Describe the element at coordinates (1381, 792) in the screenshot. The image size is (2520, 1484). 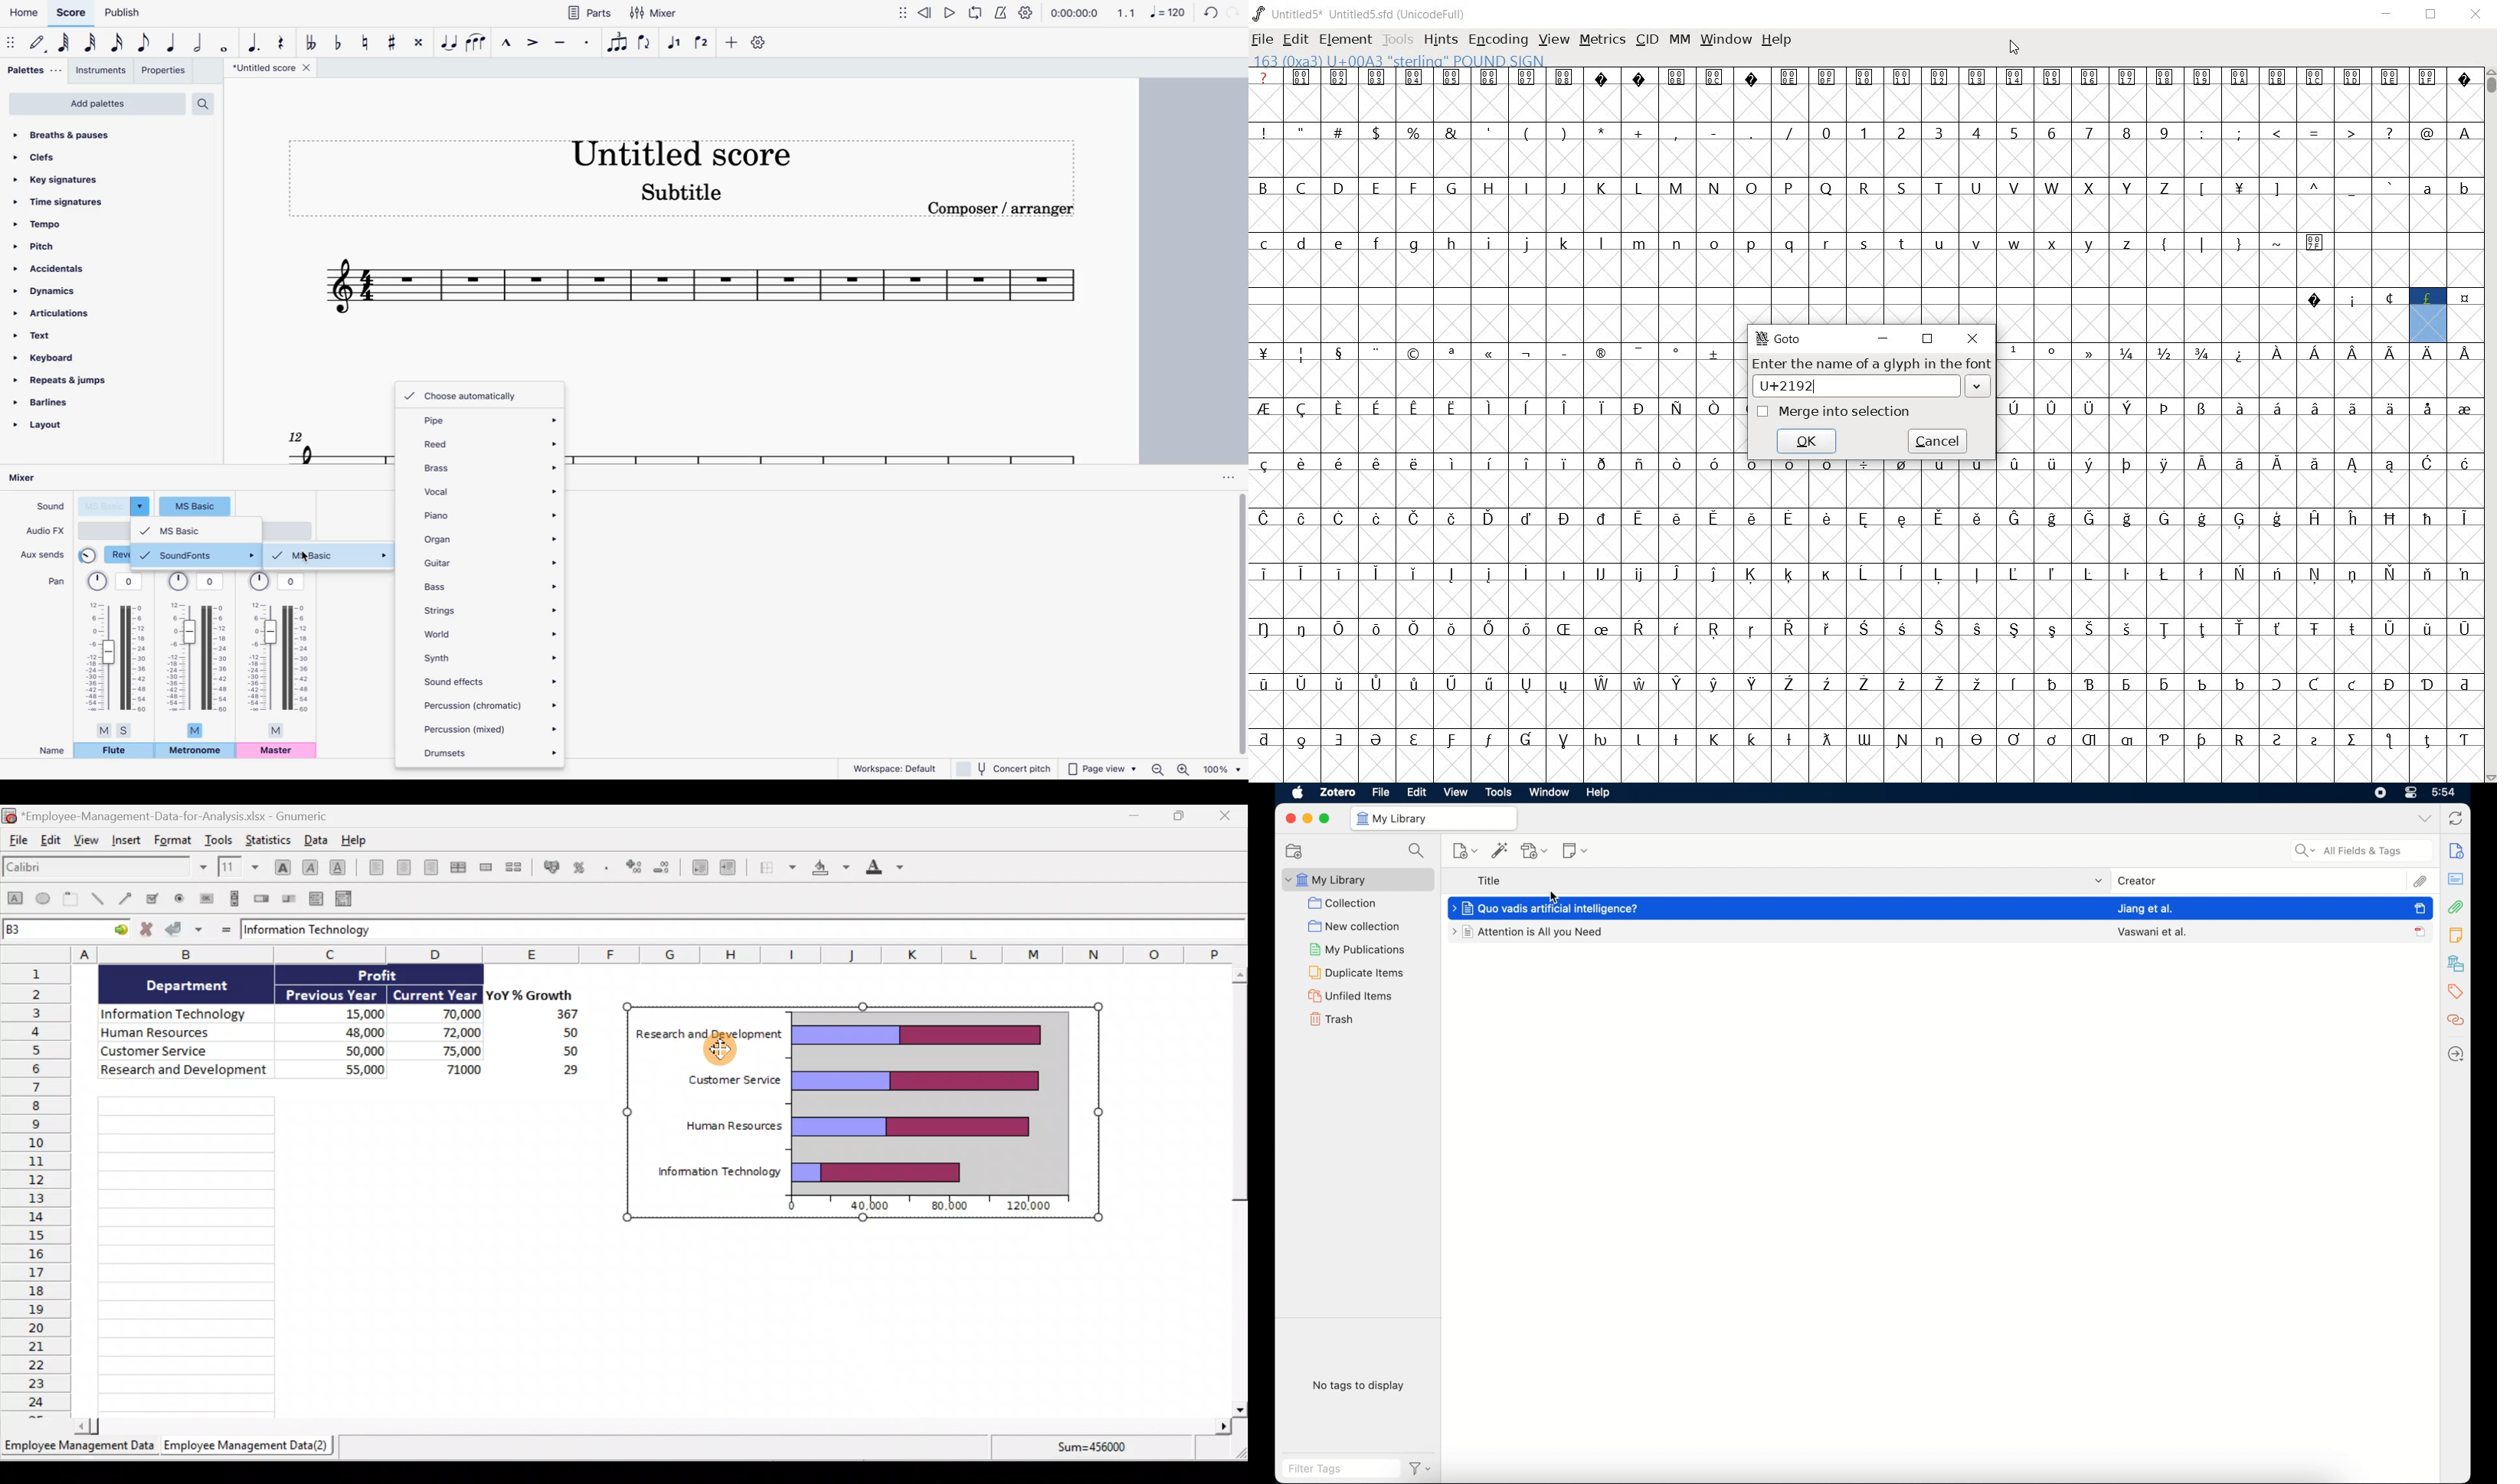
I see `file` at that location.